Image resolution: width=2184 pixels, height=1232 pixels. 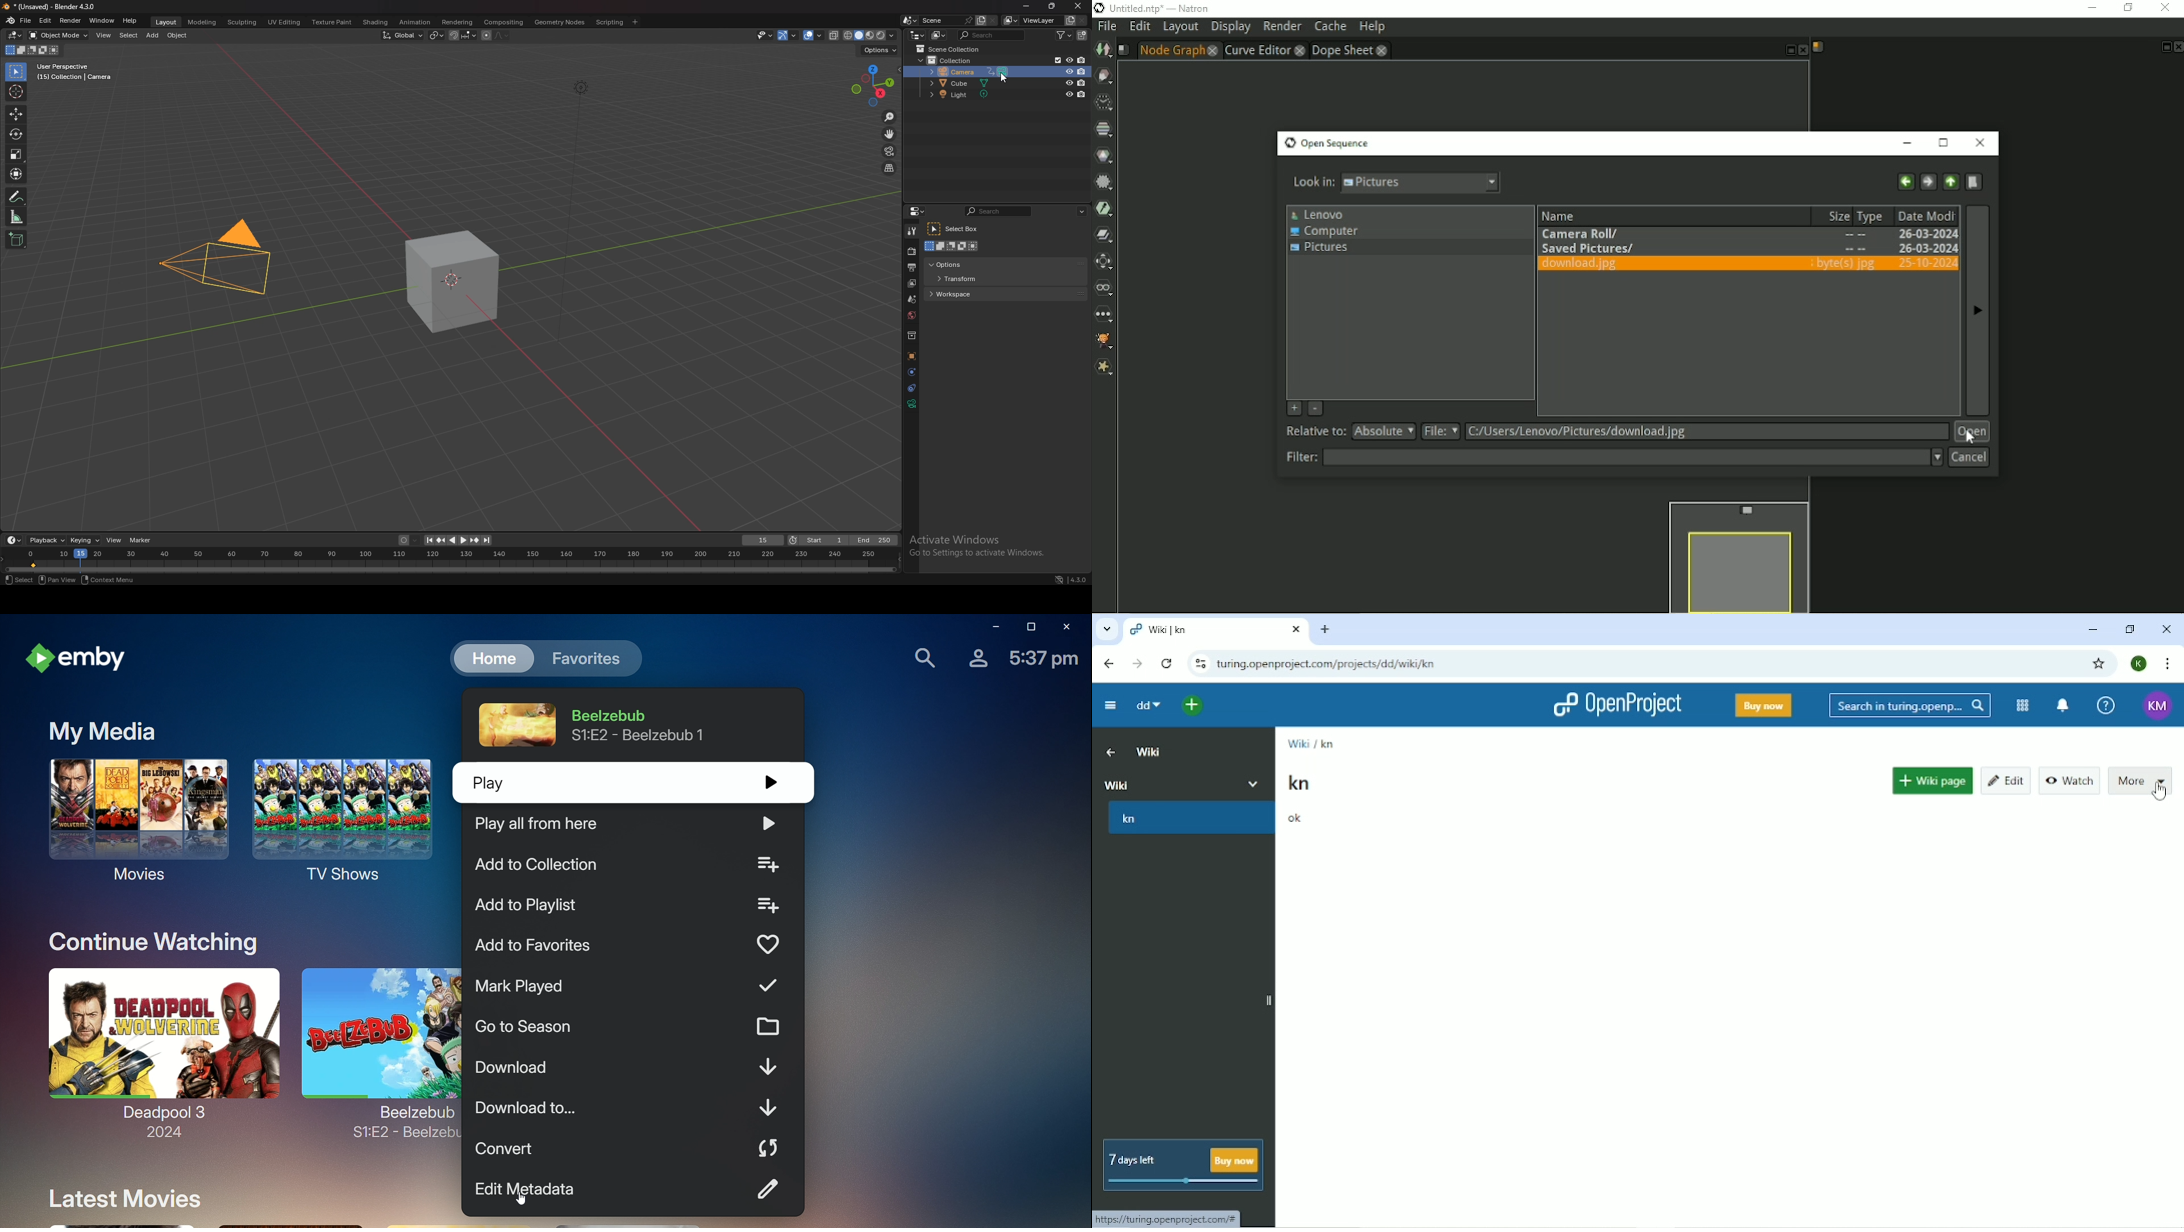 I want to click on zoom, so click(x=888, y=117).